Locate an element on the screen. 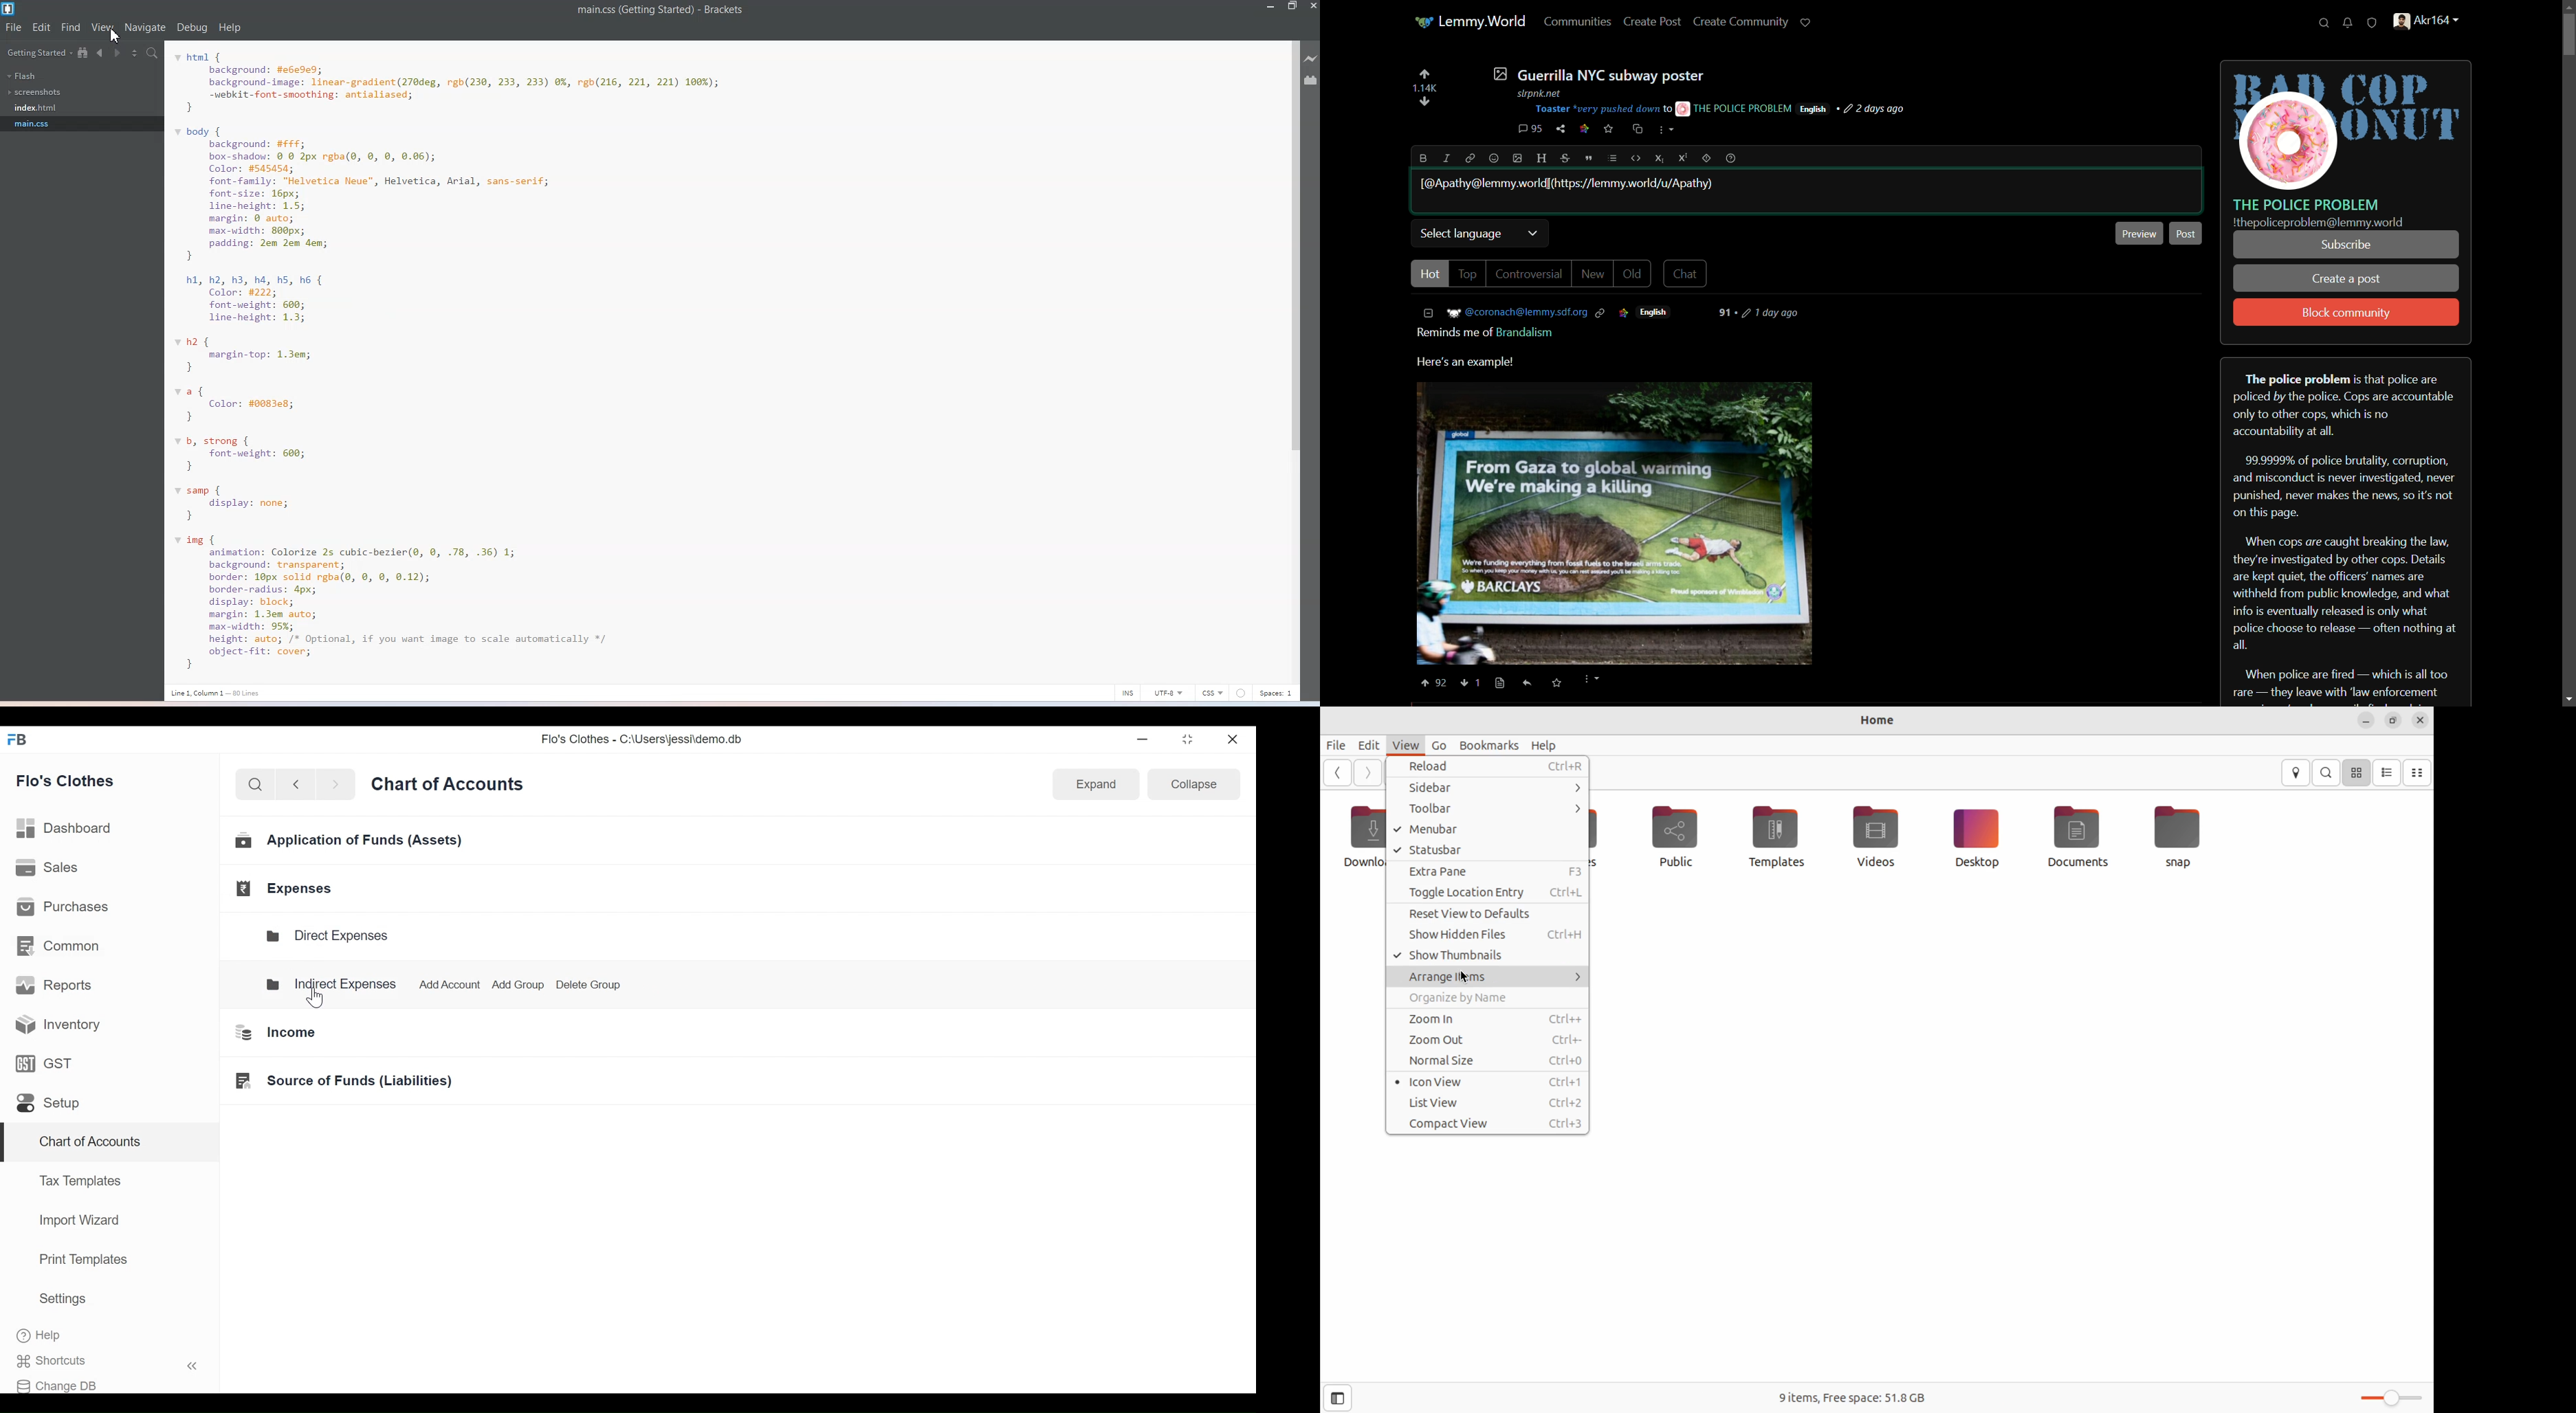  cross-post is located at coordinates (1637, 129).